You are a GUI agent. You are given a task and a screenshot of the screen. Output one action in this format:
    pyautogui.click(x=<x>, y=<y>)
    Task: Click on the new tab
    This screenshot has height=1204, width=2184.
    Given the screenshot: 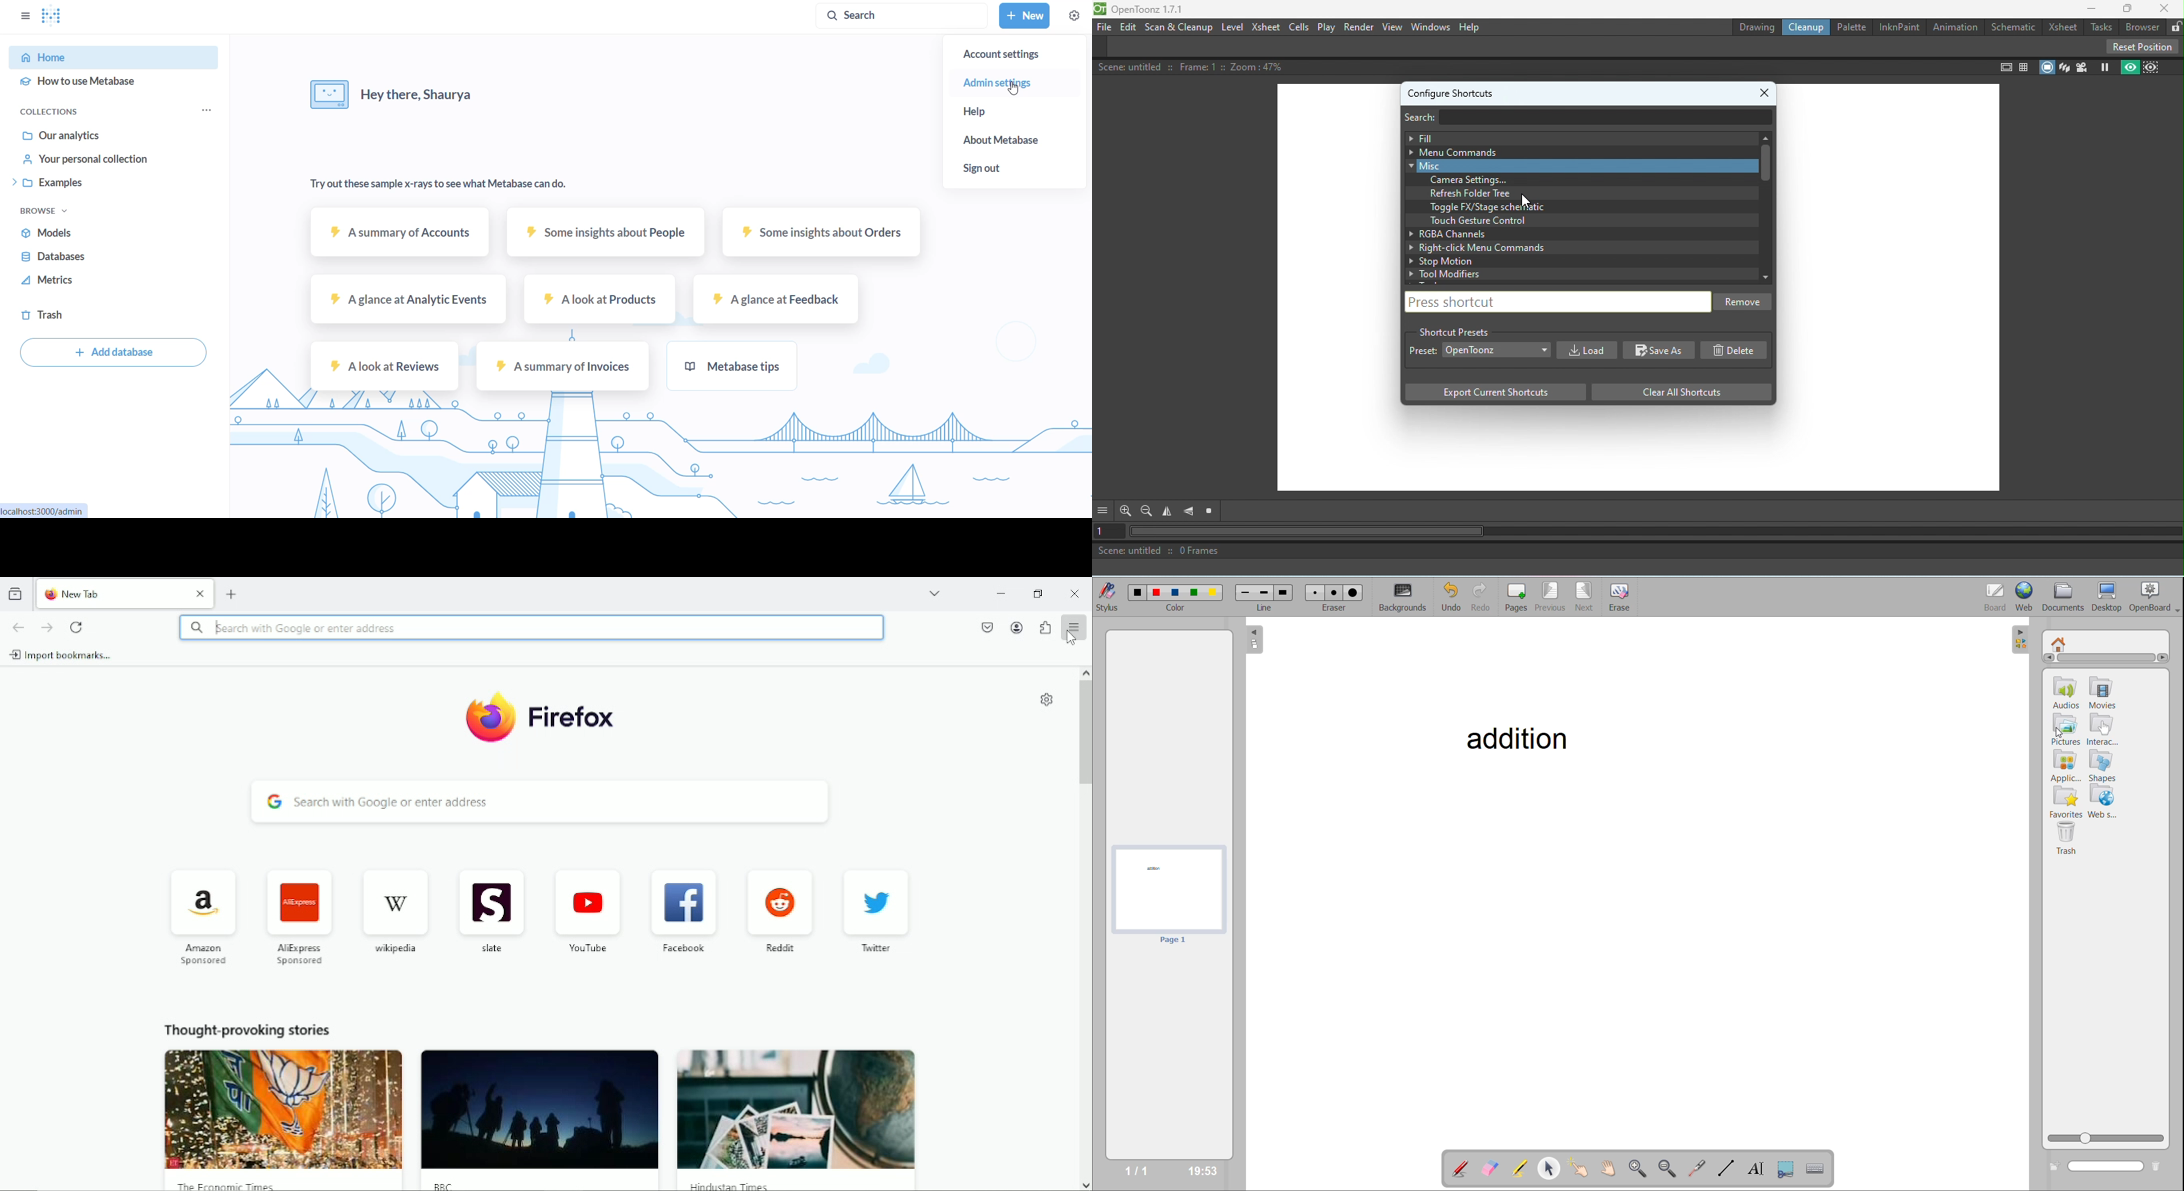 What is the action you would take?
    pyautogui.click(x=233, y=594)
    